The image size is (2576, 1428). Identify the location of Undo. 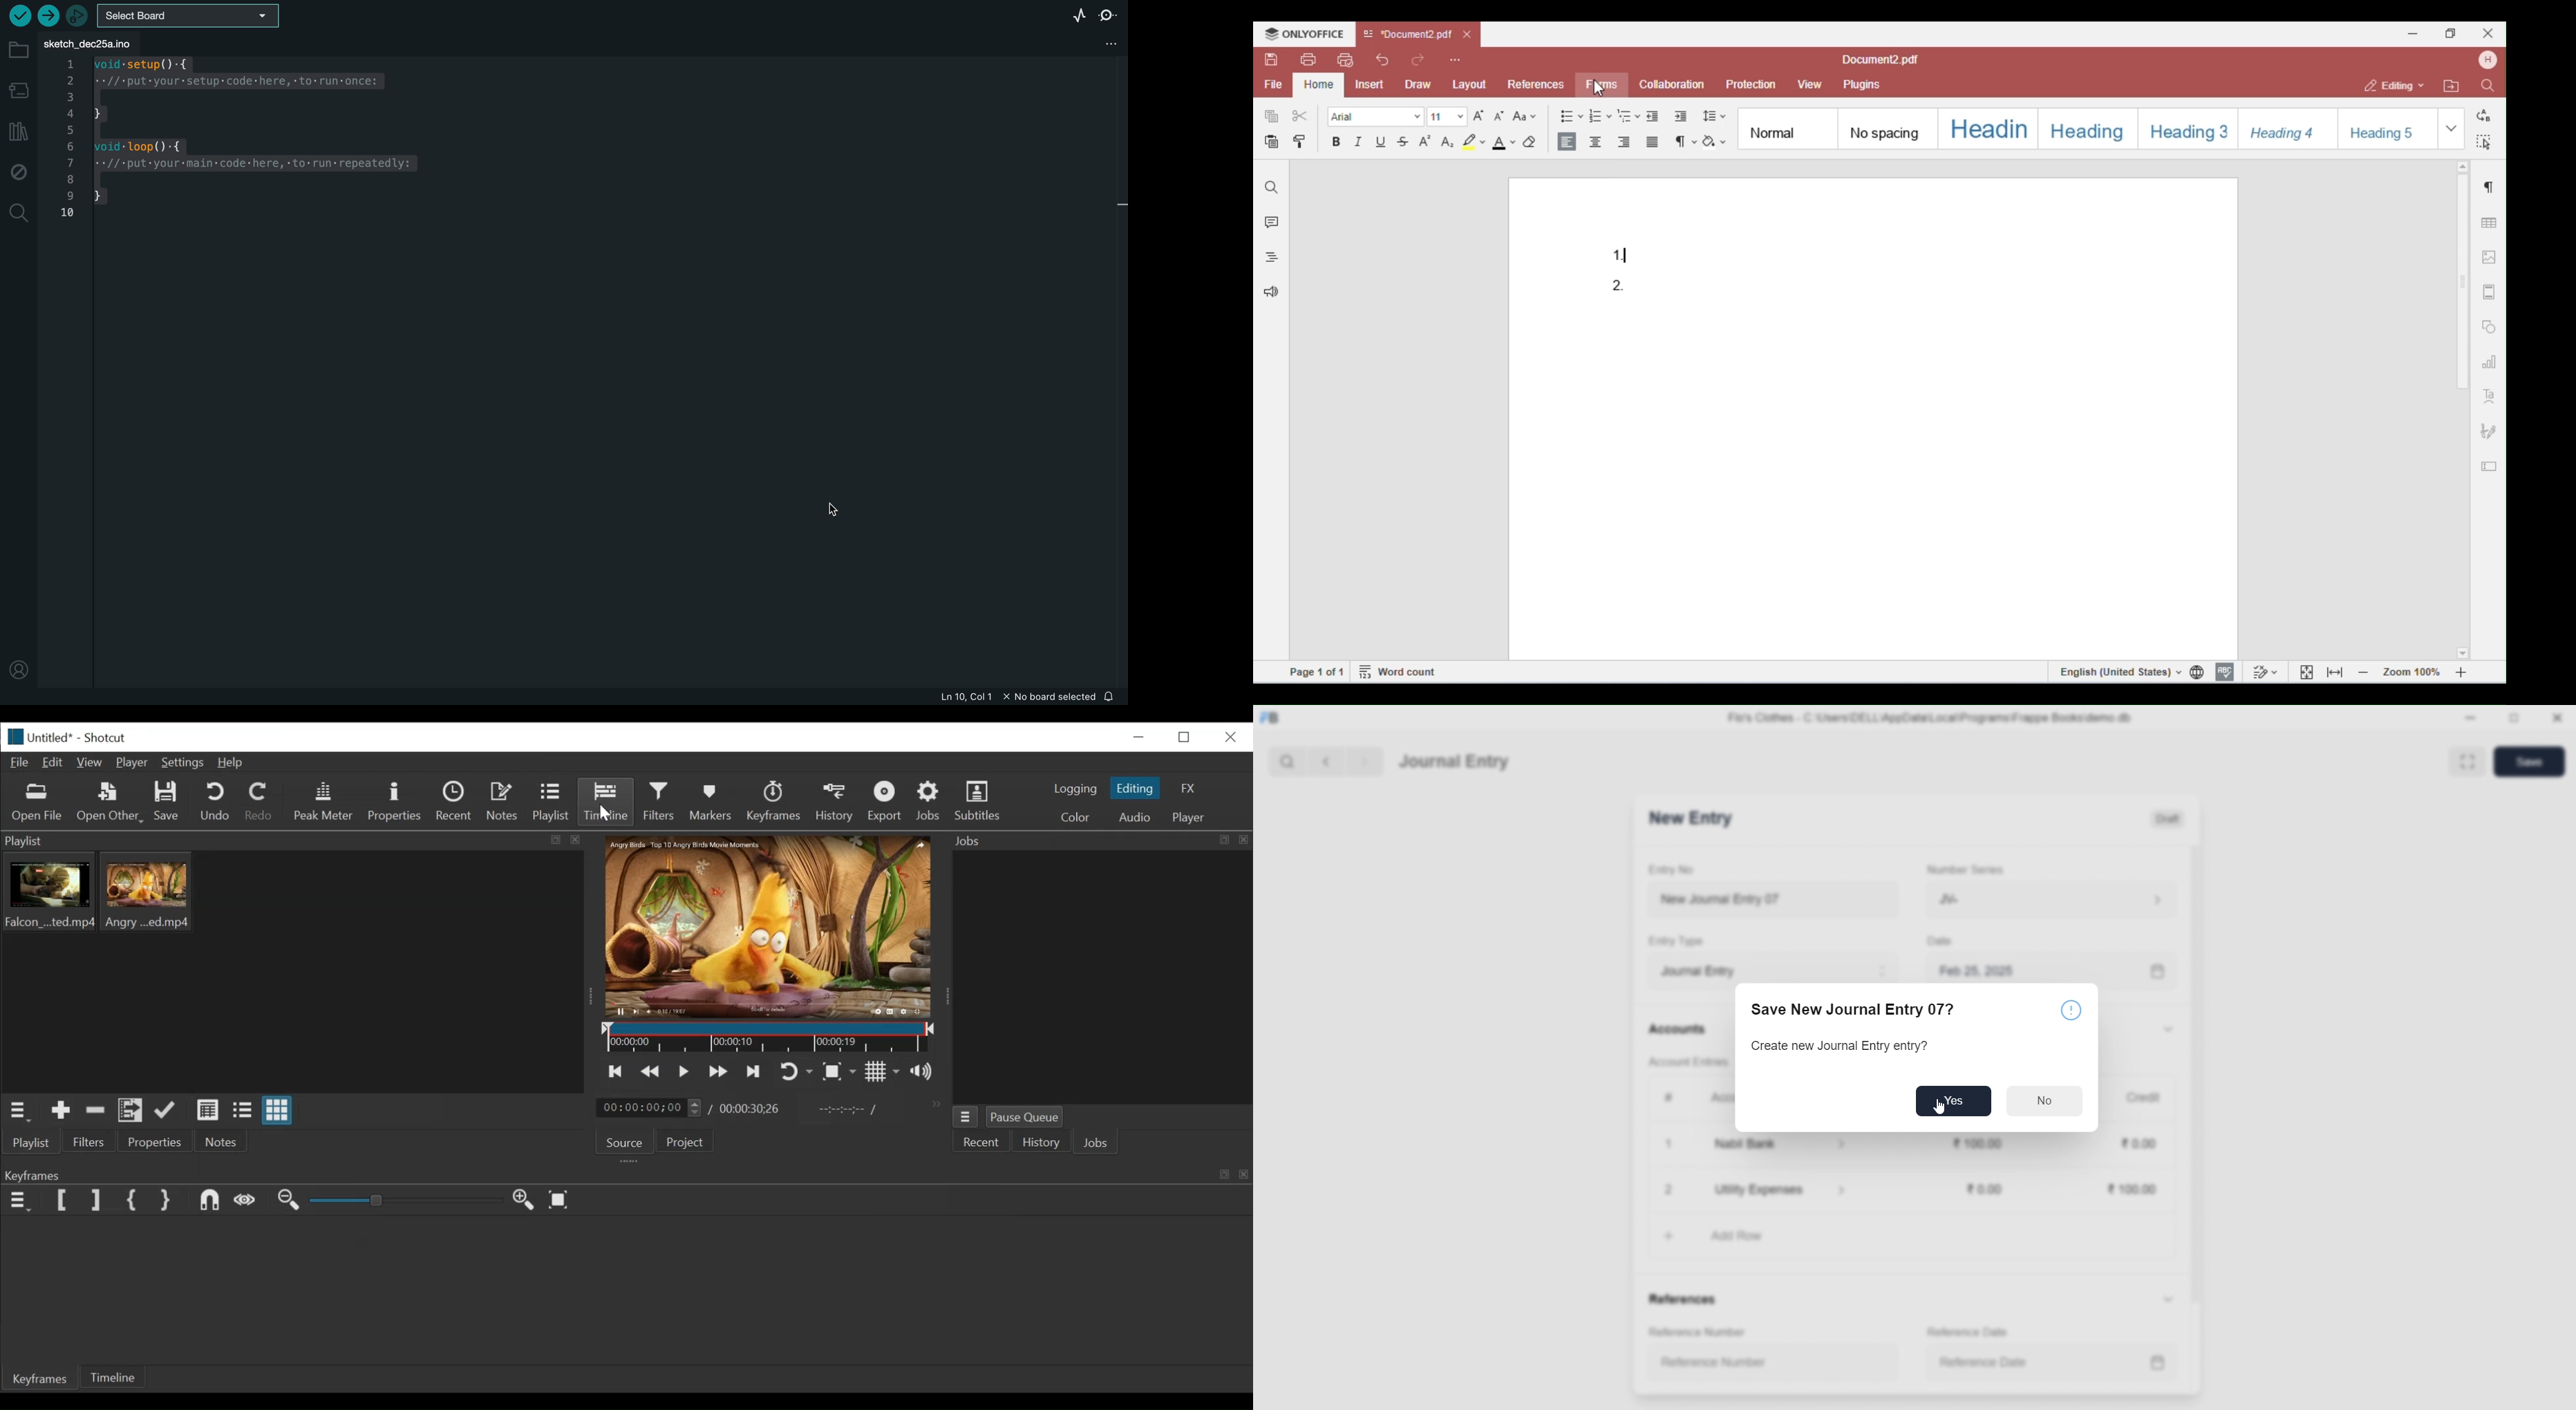
(217, 802).